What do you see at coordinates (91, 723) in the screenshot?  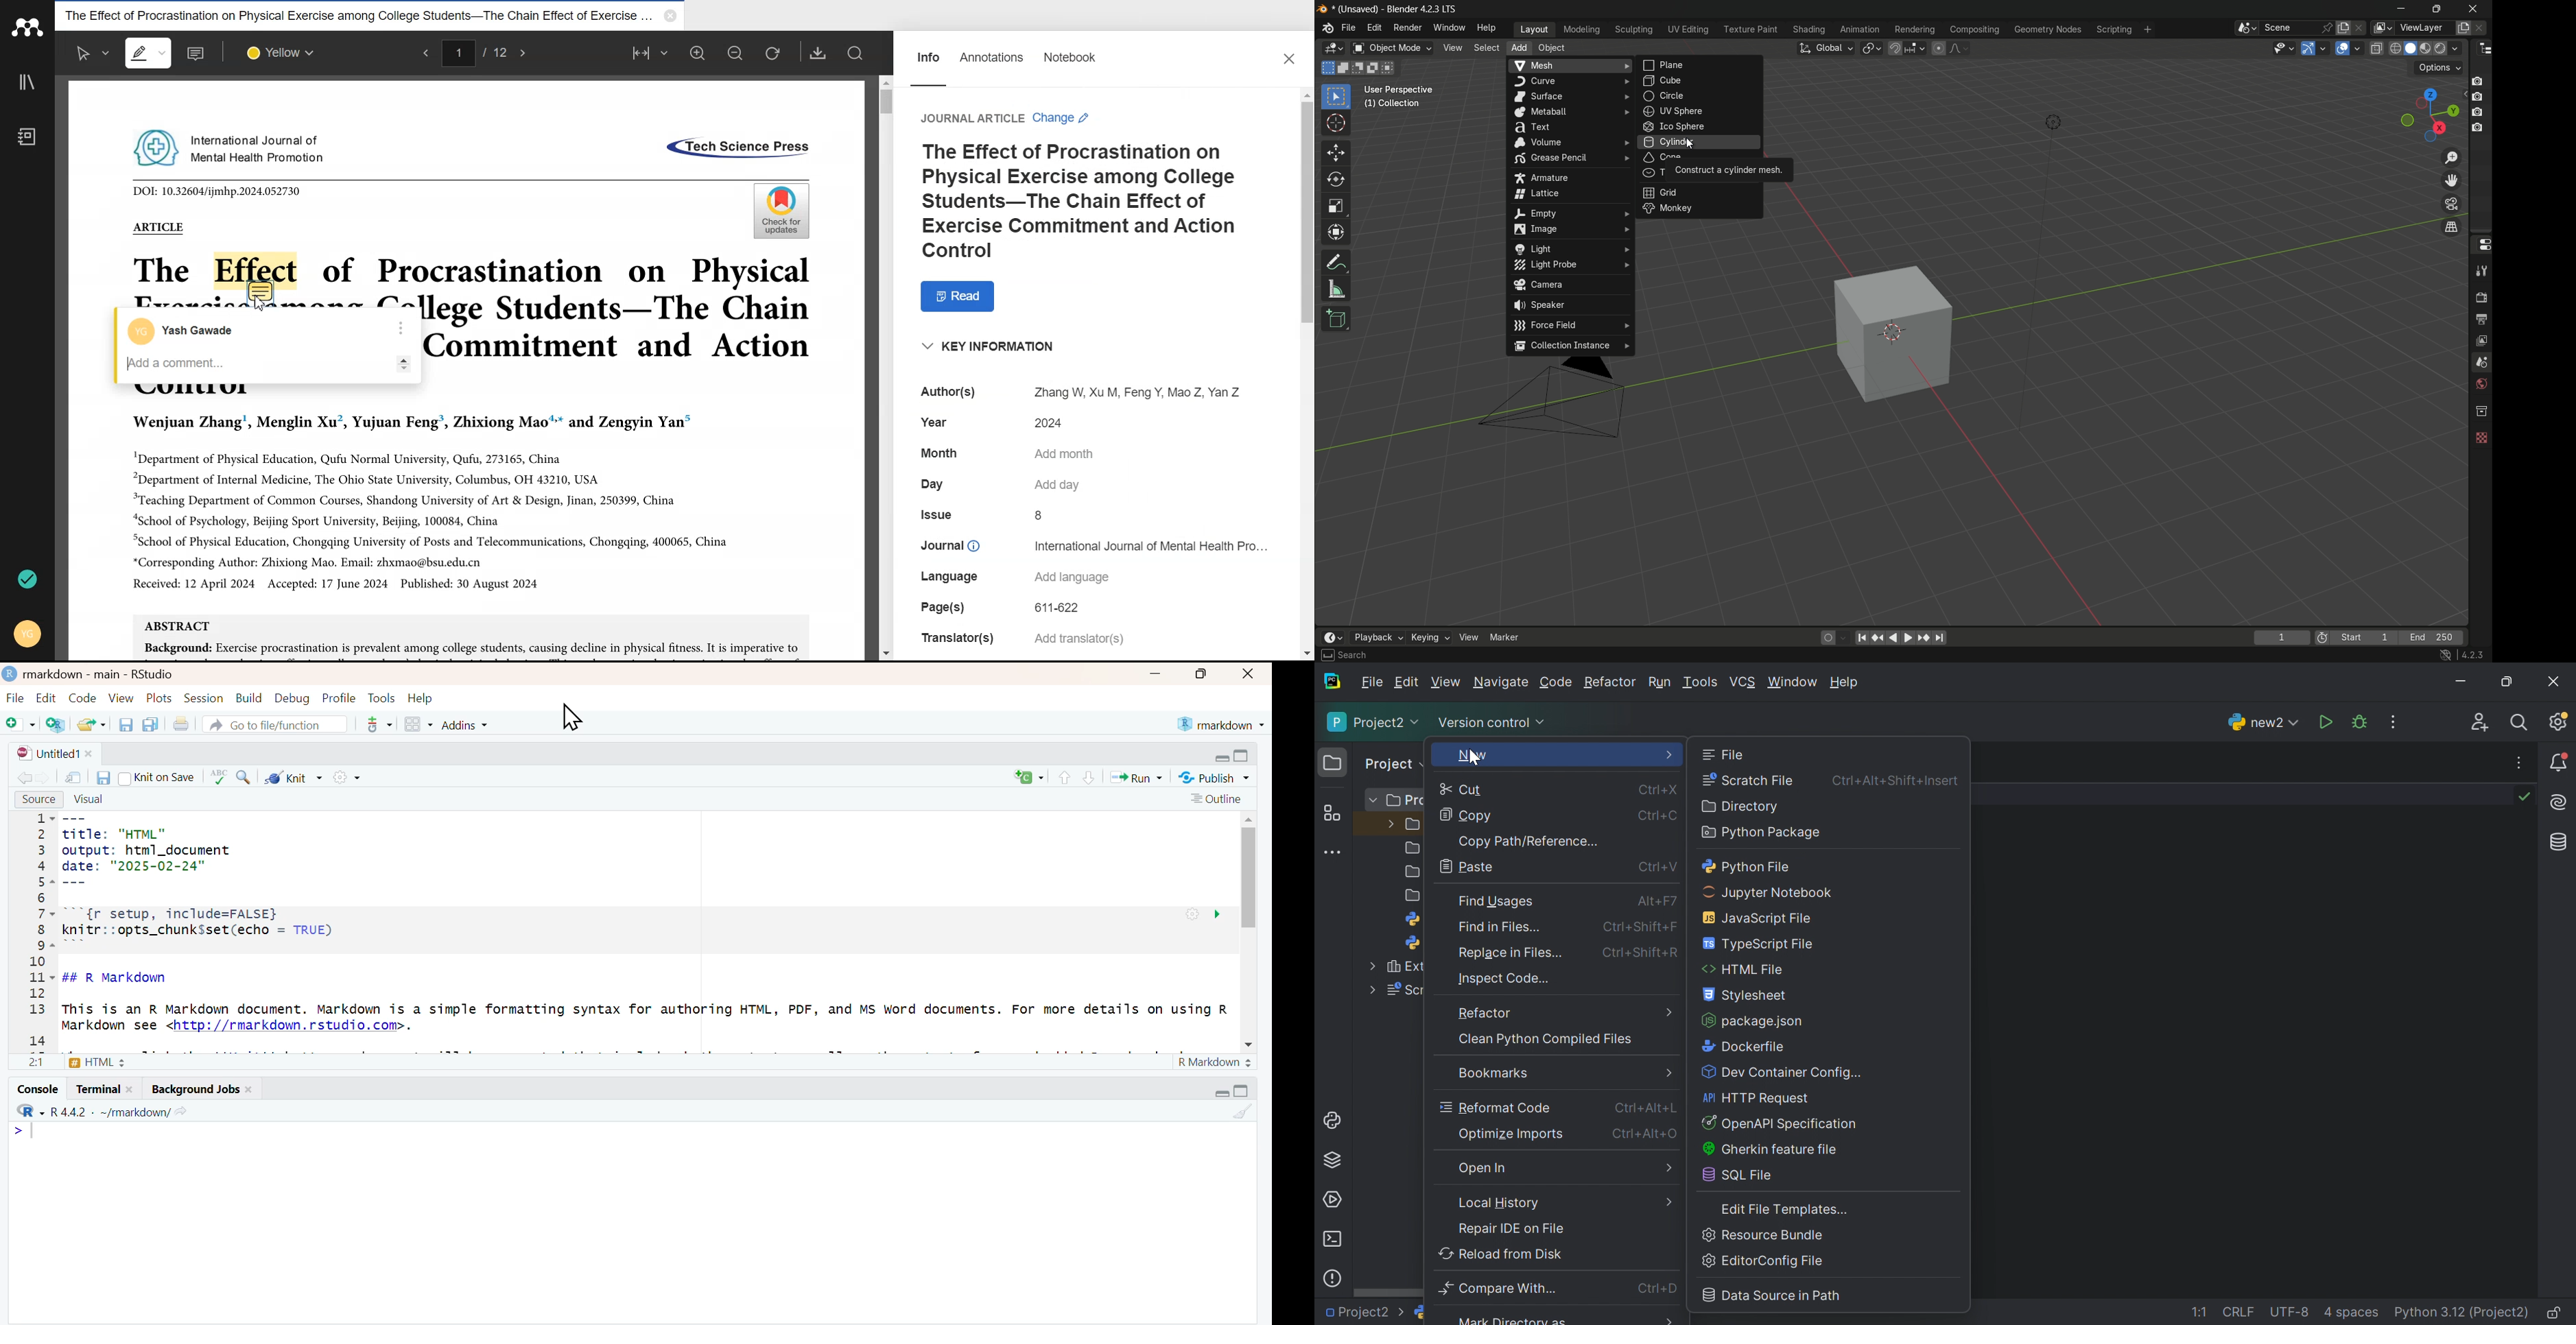 I see `open an existing file` at bounding box center [91, 723].